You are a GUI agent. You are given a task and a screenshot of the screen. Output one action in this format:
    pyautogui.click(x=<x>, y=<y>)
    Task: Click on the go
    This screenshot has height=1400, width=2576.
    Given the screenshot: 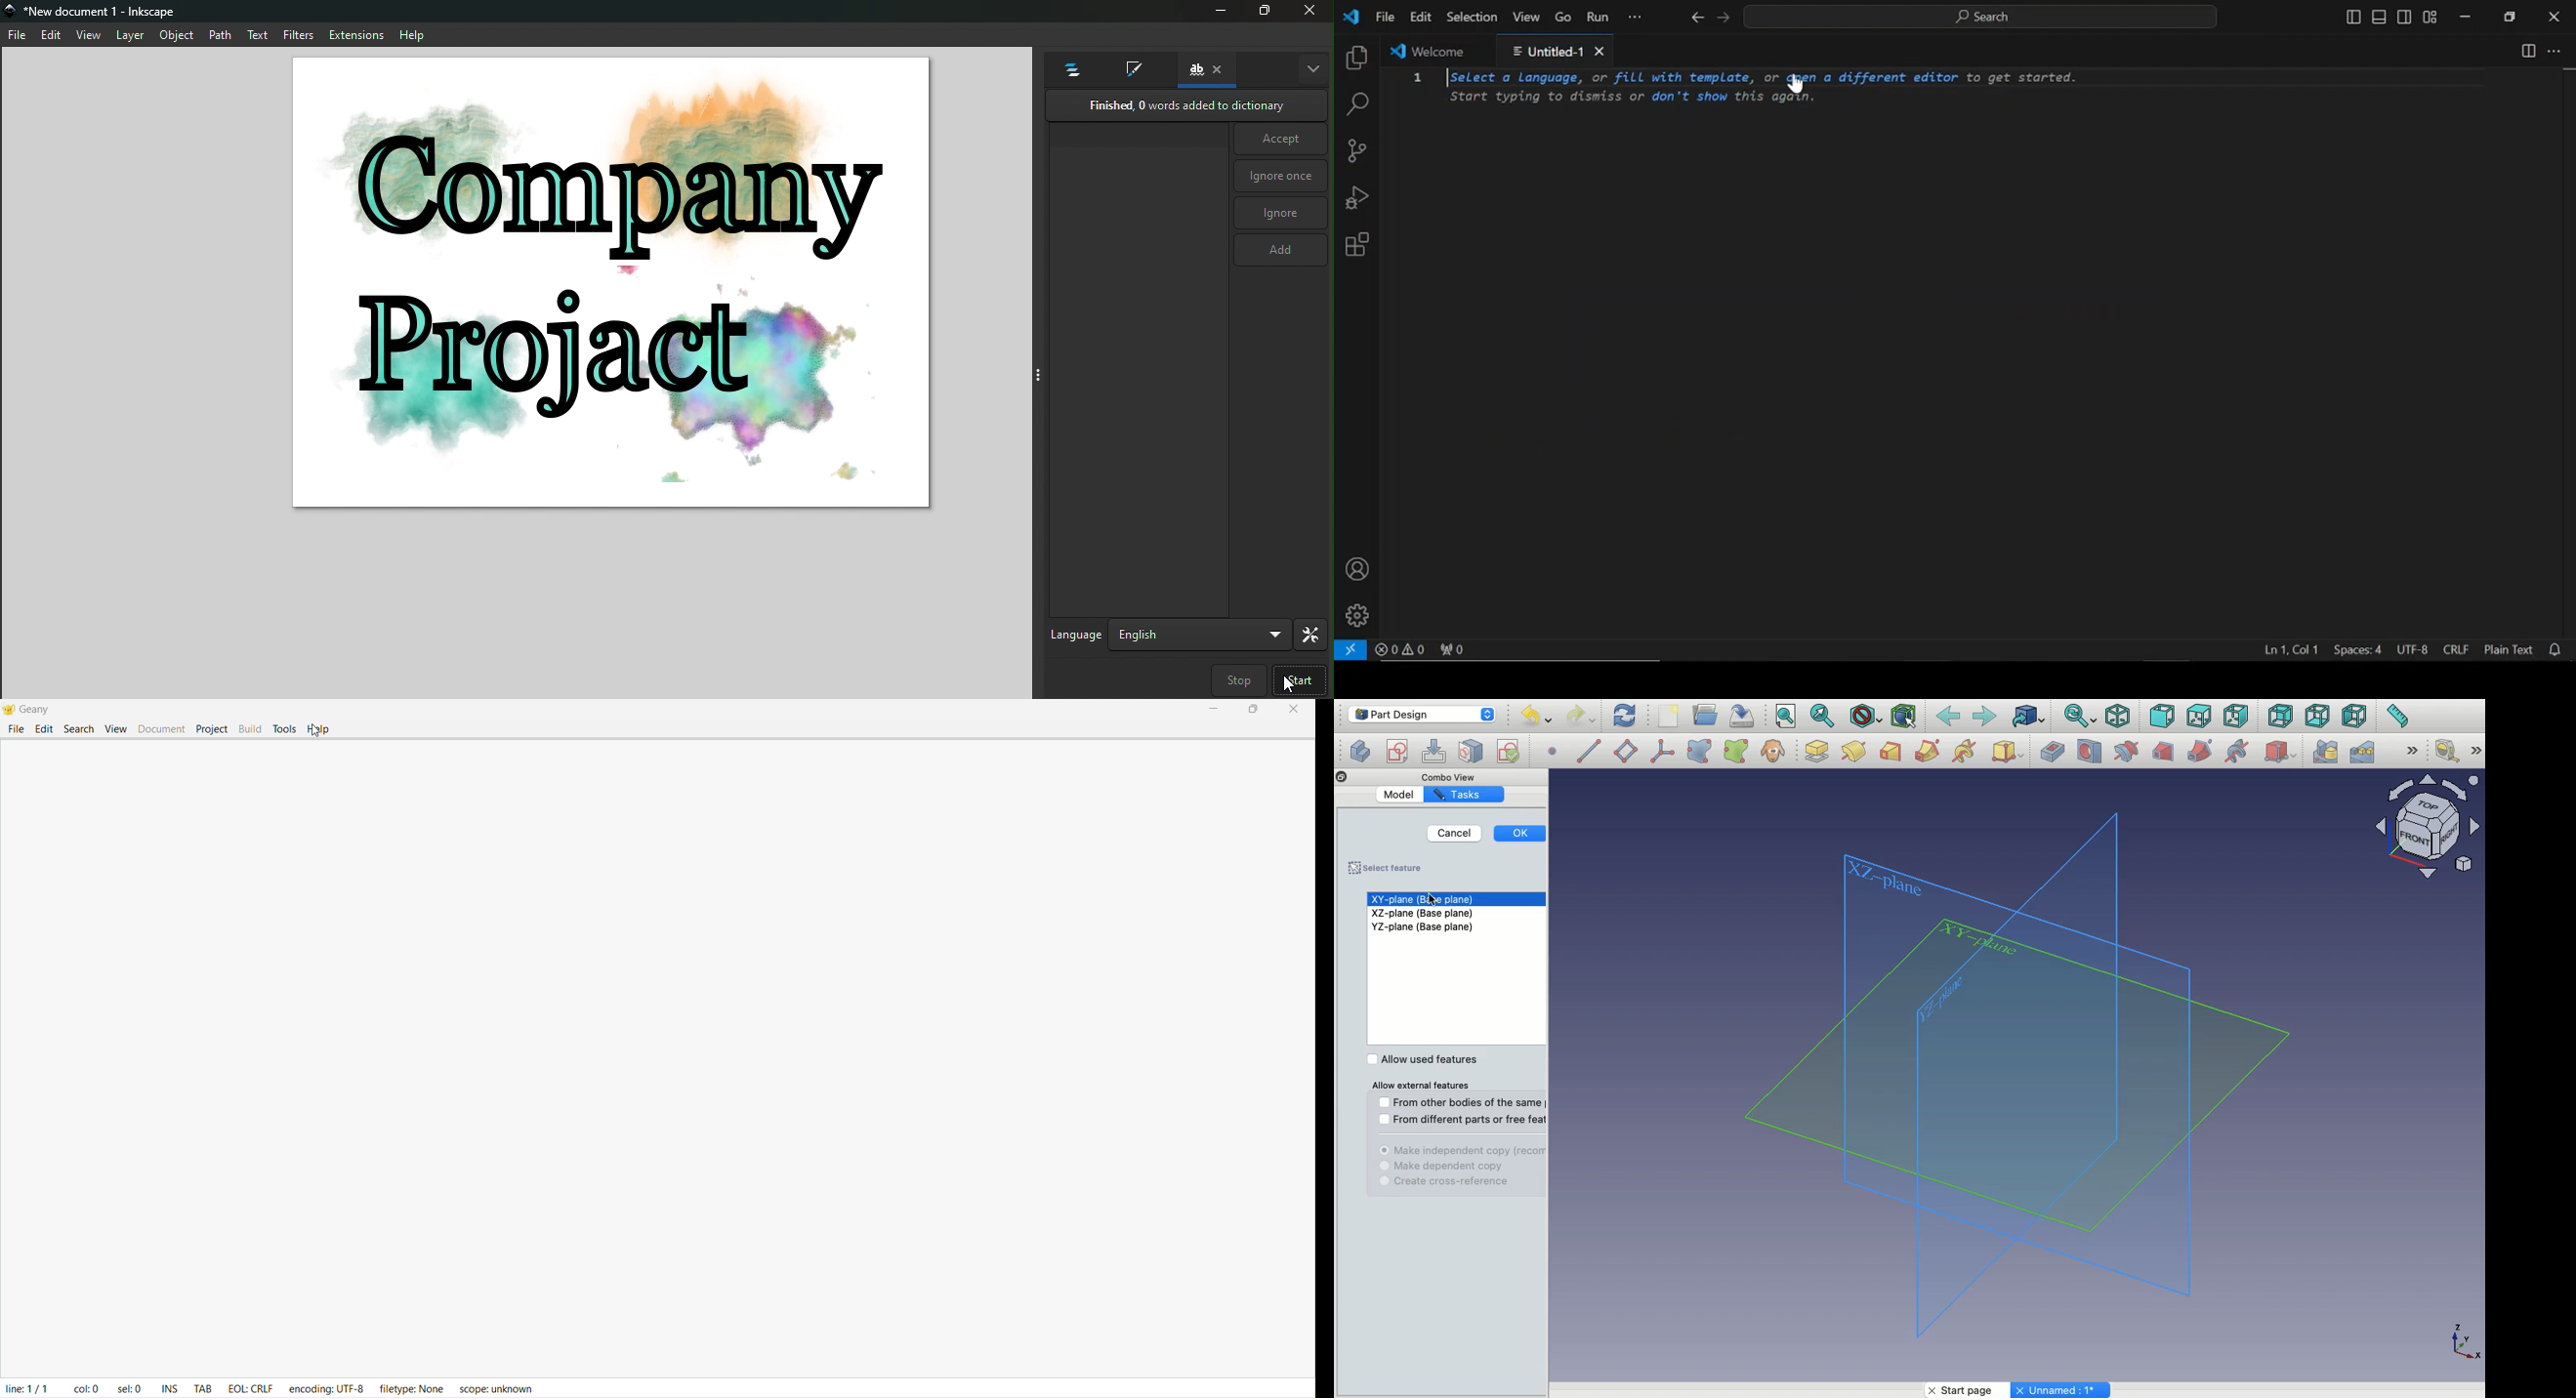 What is the action you would take?
    pyautogui.click(x=1564, y=17)
    